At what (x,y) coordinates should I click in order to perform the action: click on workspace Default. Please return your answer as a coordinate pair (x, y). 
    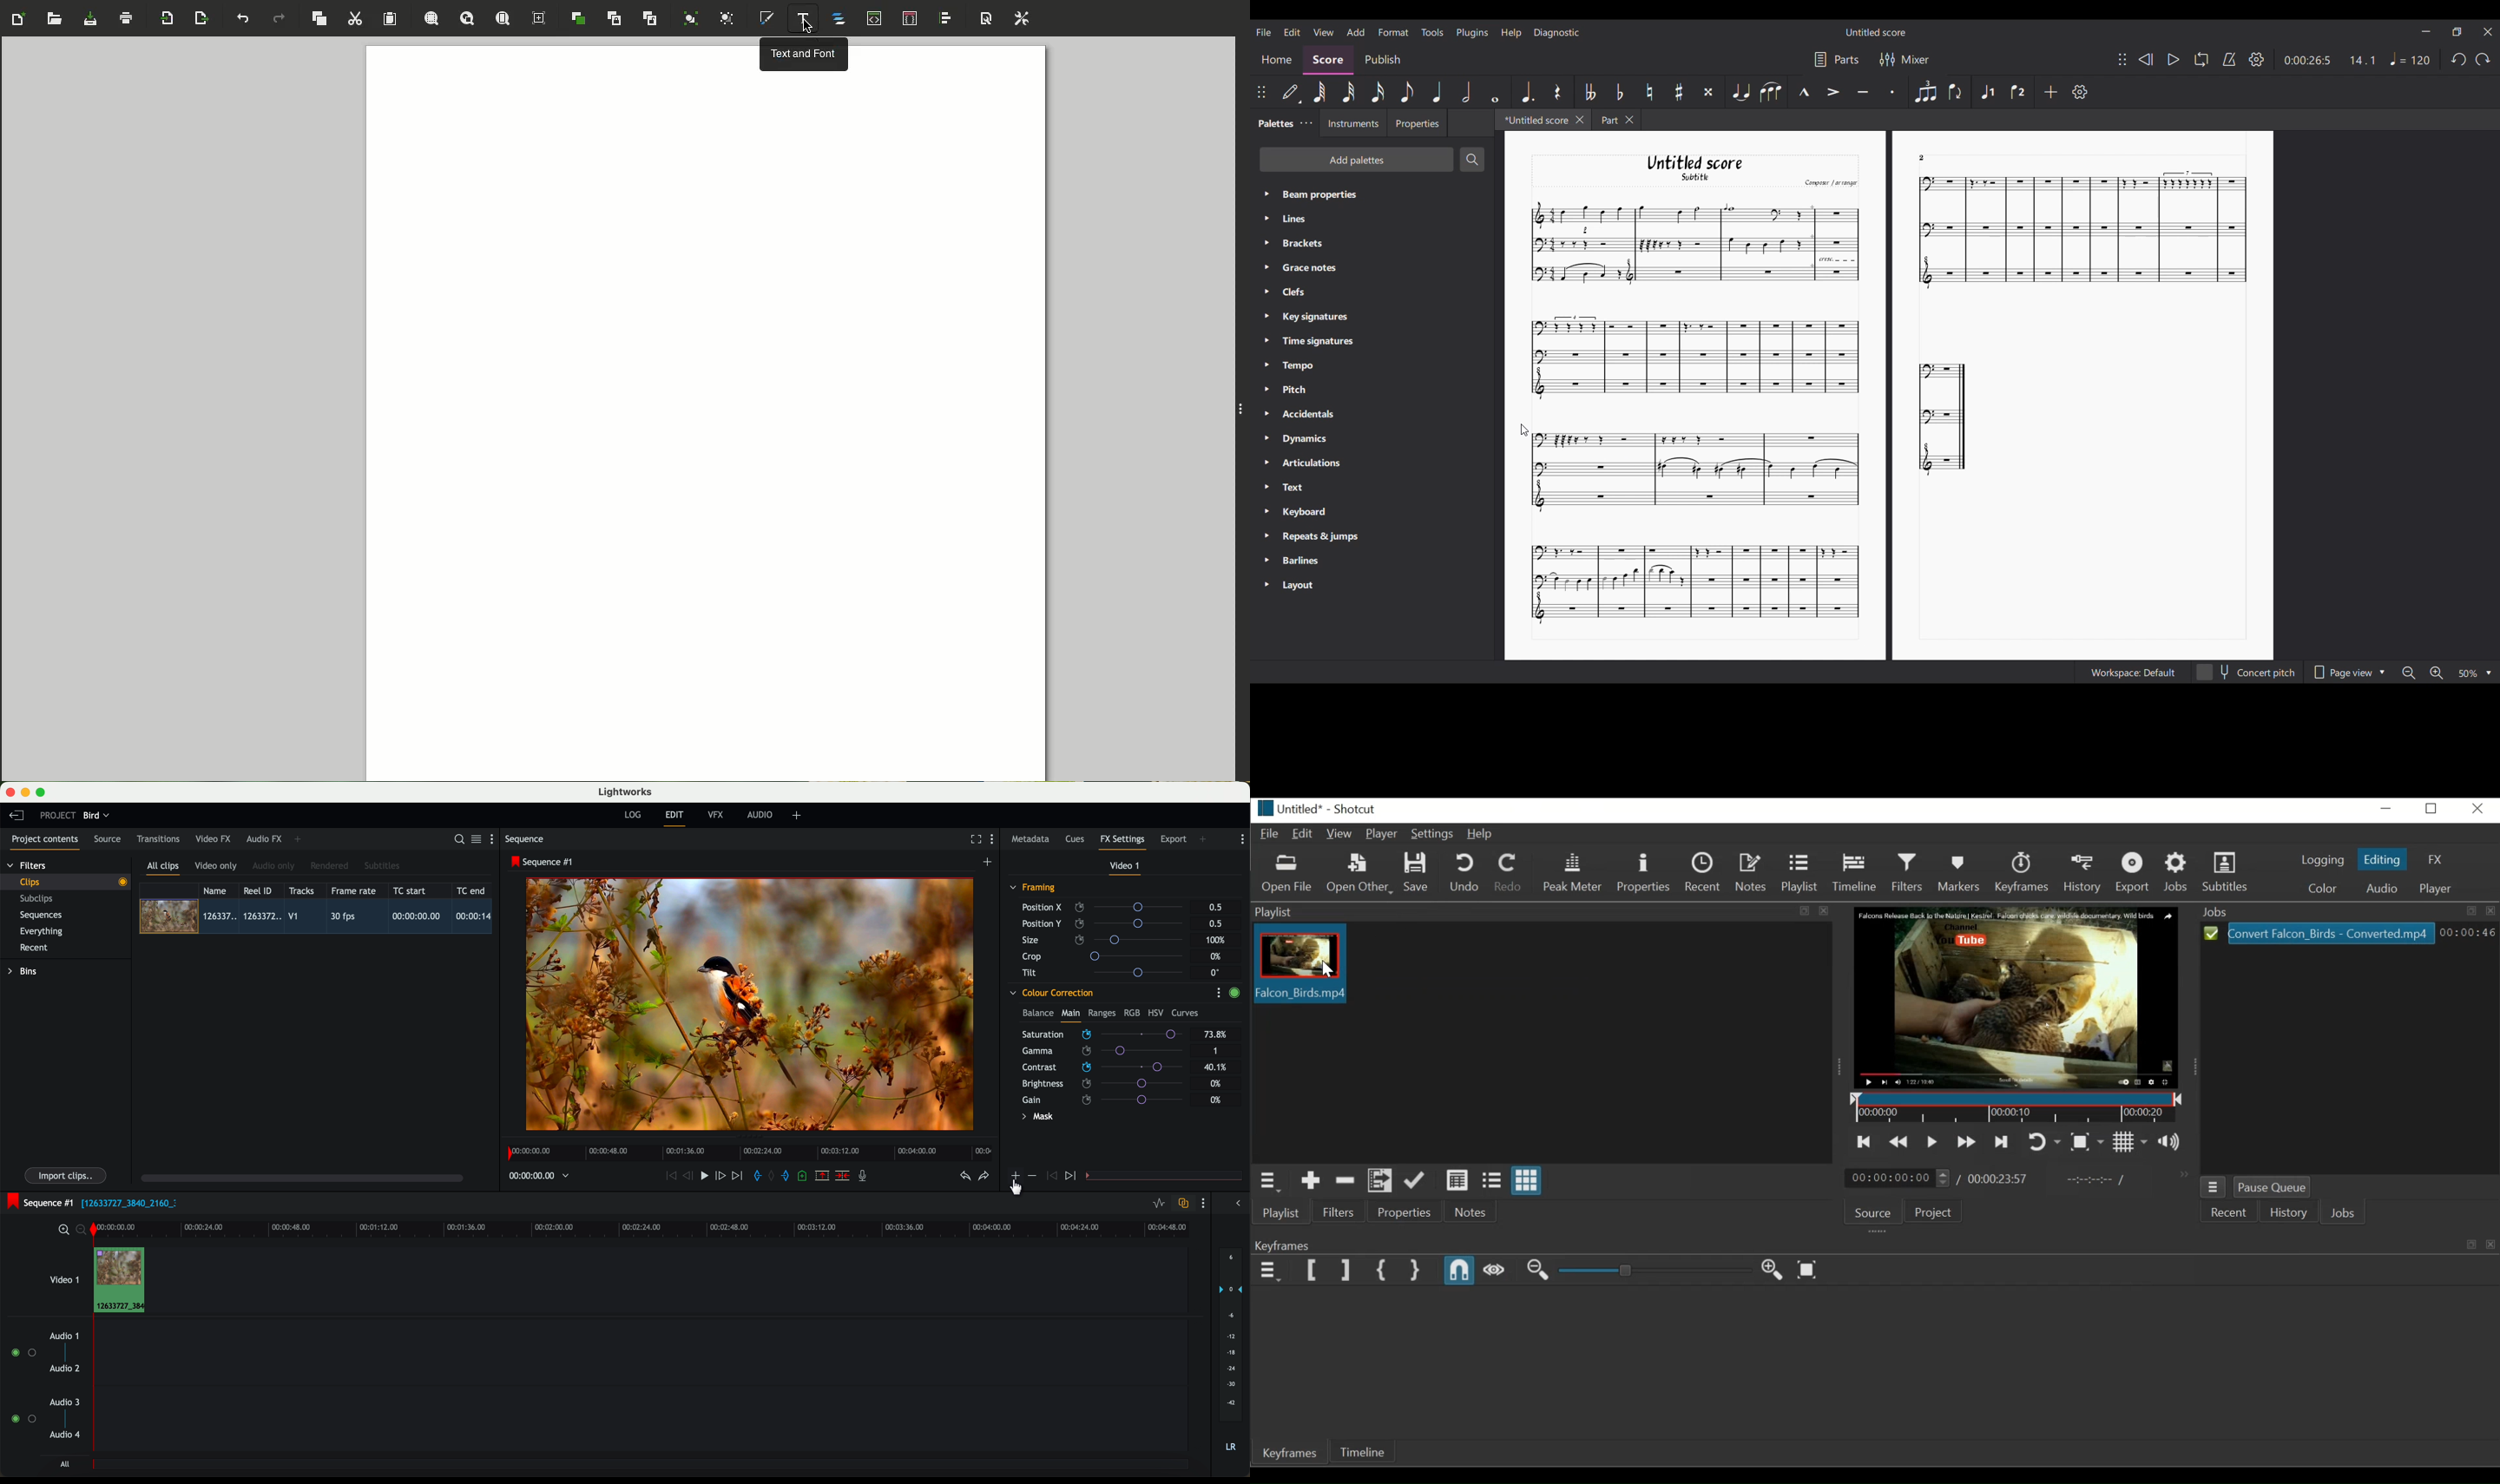
    Looking at the image, I should click on (2130, 673).